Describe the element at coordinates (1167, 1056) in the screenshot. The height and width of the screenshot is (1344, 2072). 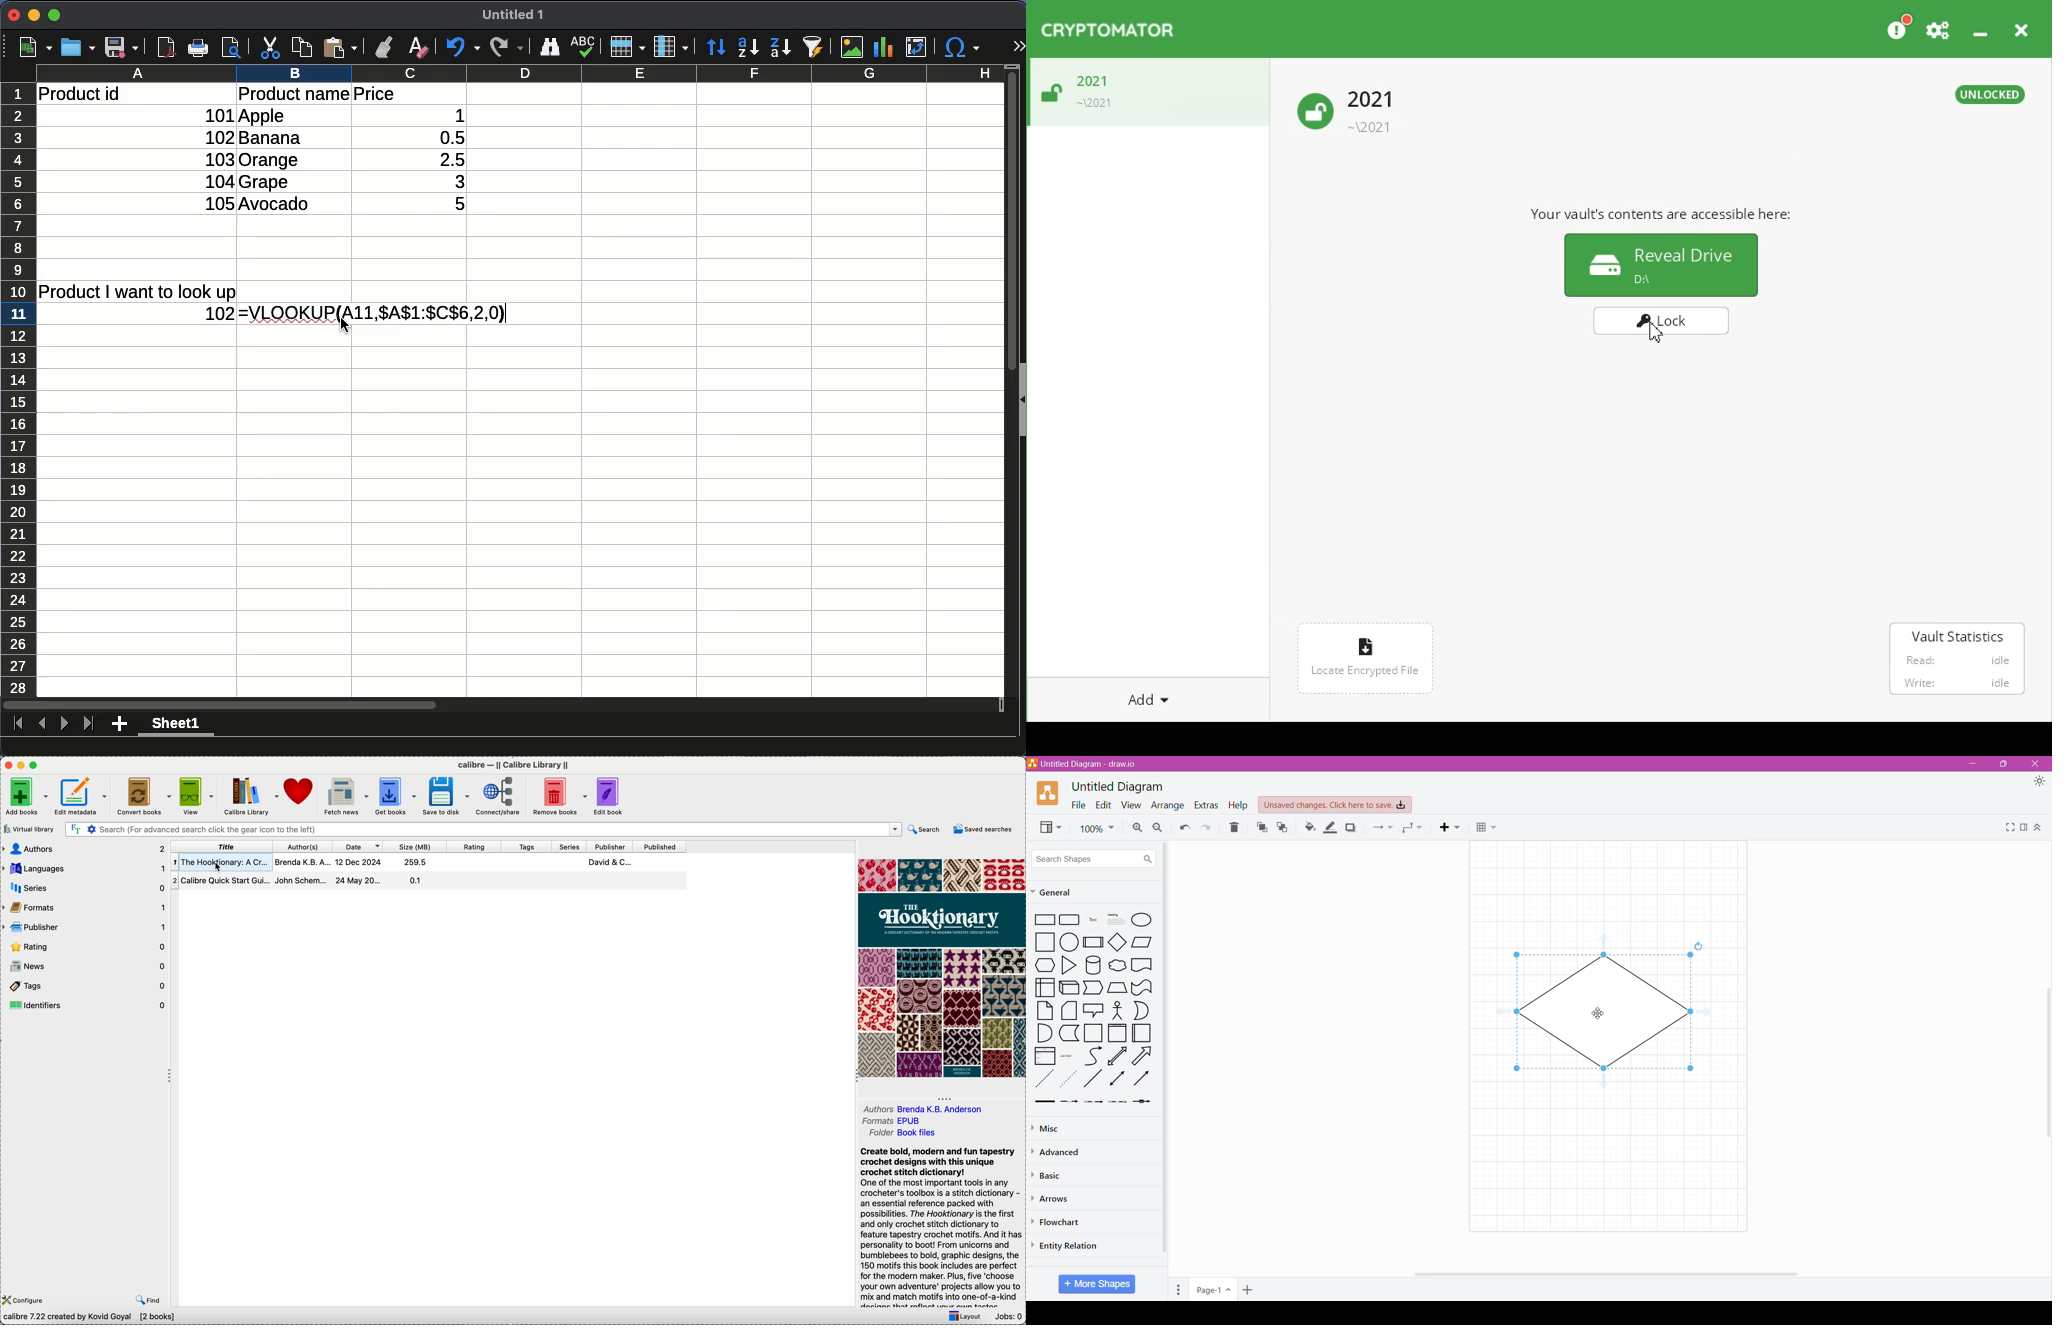
I see `Vertical Scroll Bar` at that location.